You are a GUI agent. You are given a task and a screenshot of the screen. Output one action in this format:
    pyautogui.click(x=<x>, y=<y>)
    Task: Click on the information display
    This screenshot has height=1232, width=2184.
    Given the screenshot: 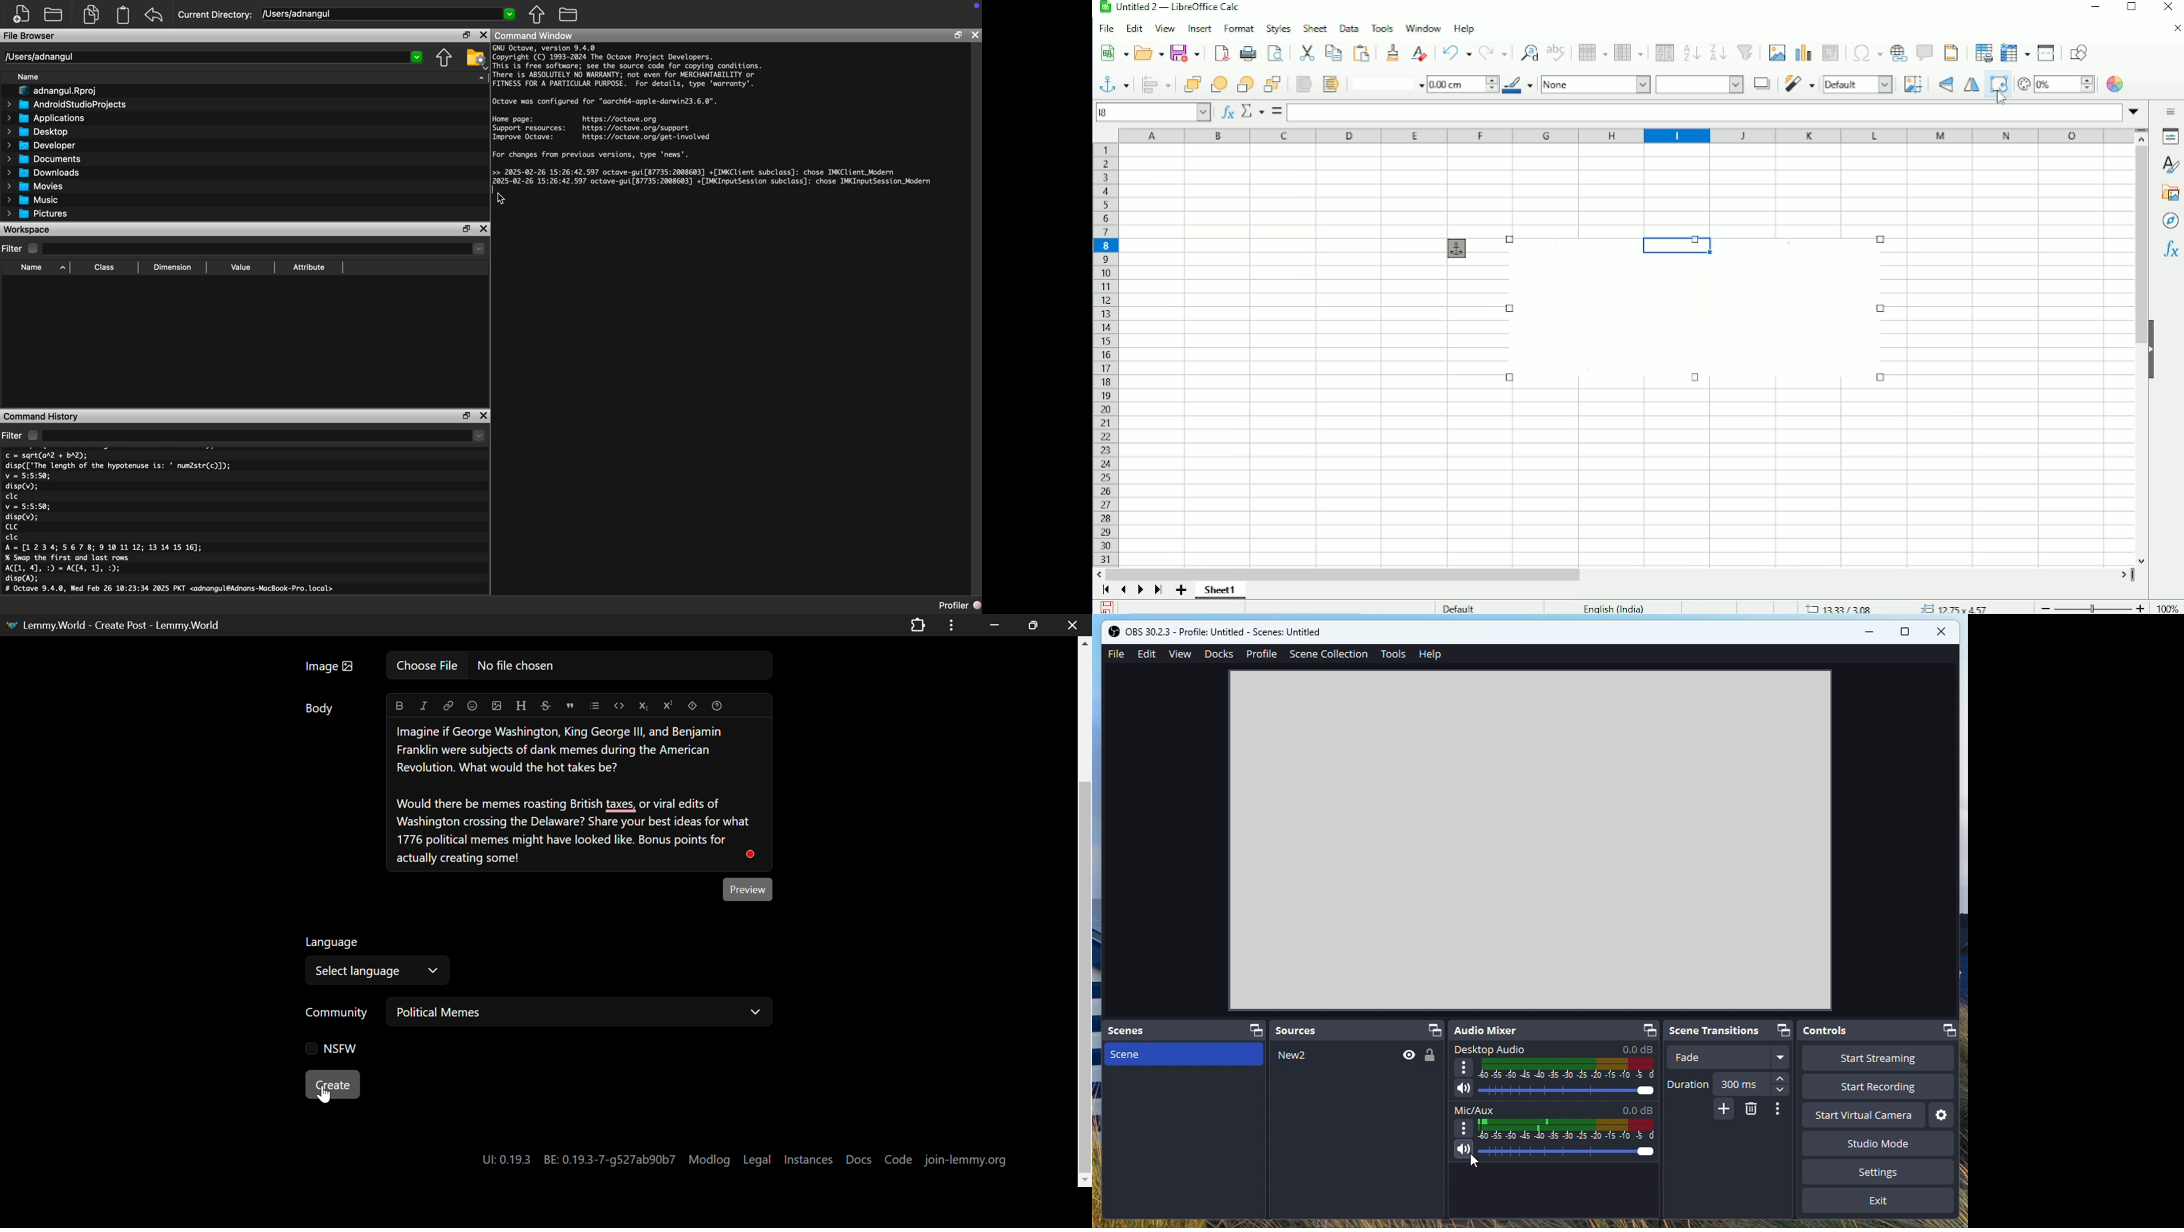 What is the action you would take?
    pyautogui.click(x=1516, y=821)
    